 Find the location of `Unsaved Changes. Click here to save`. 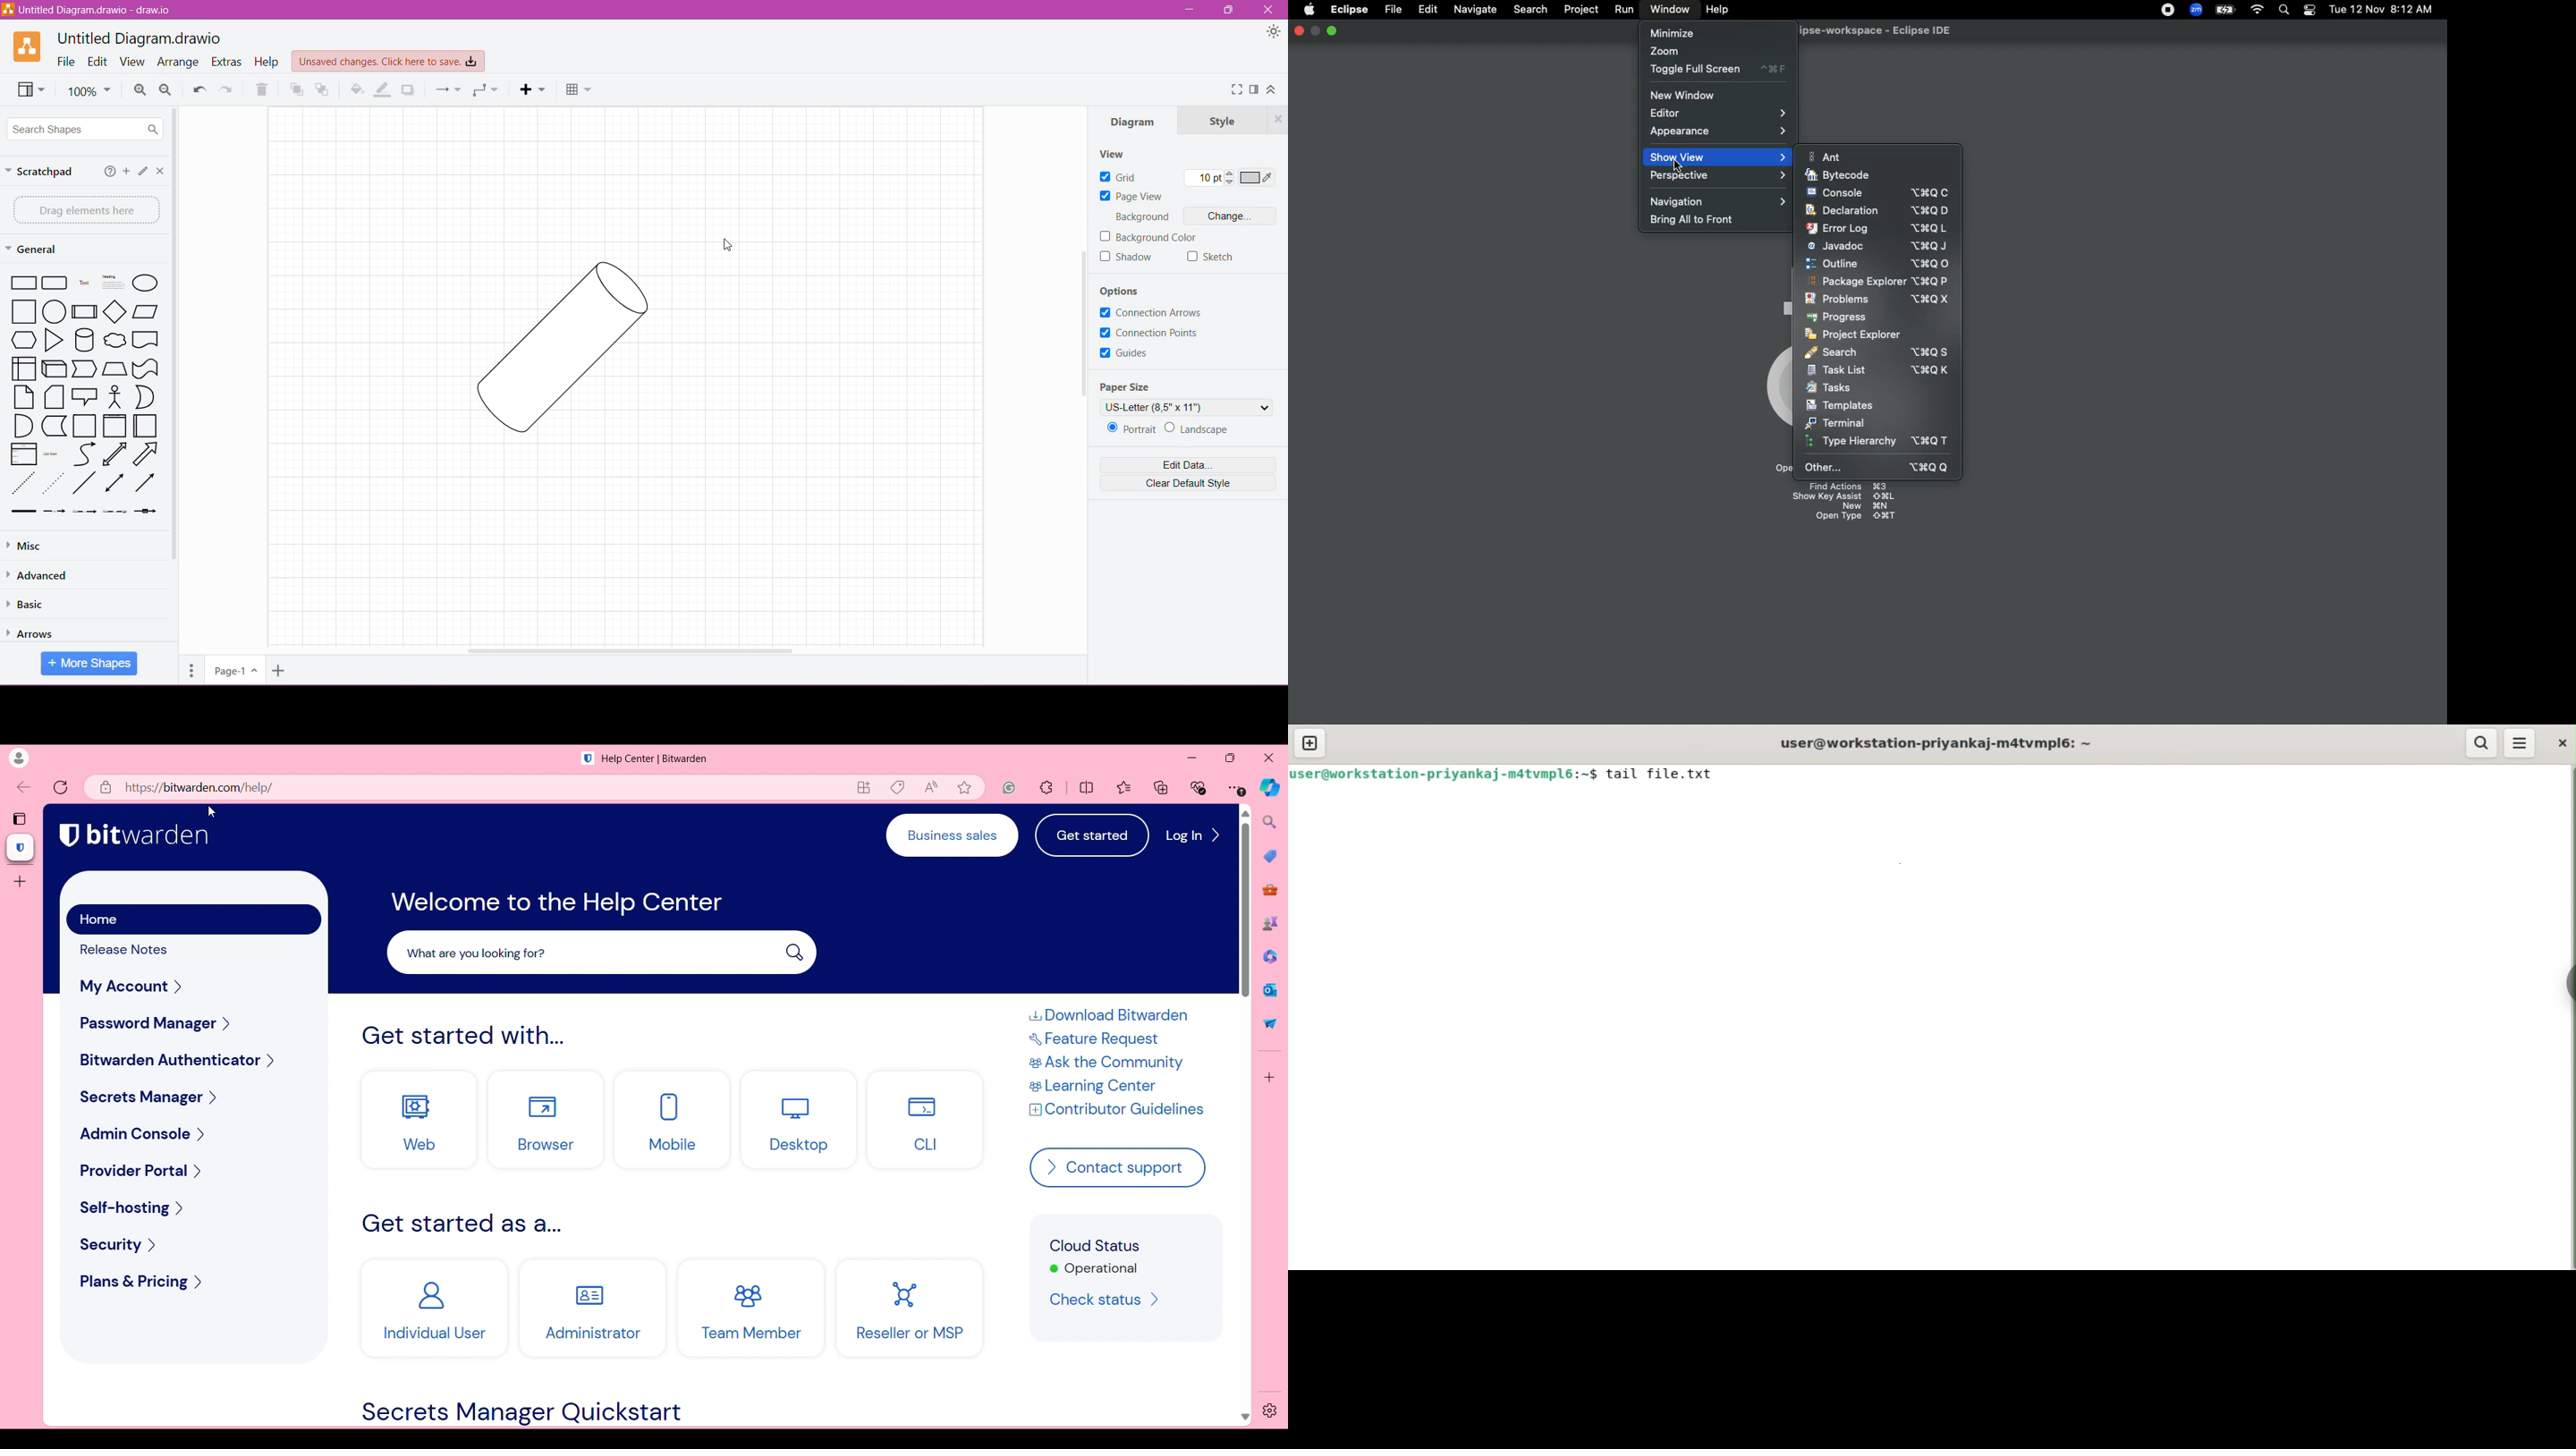

Unsaved Changes. Click here to save is located at coordinates (386, 60).